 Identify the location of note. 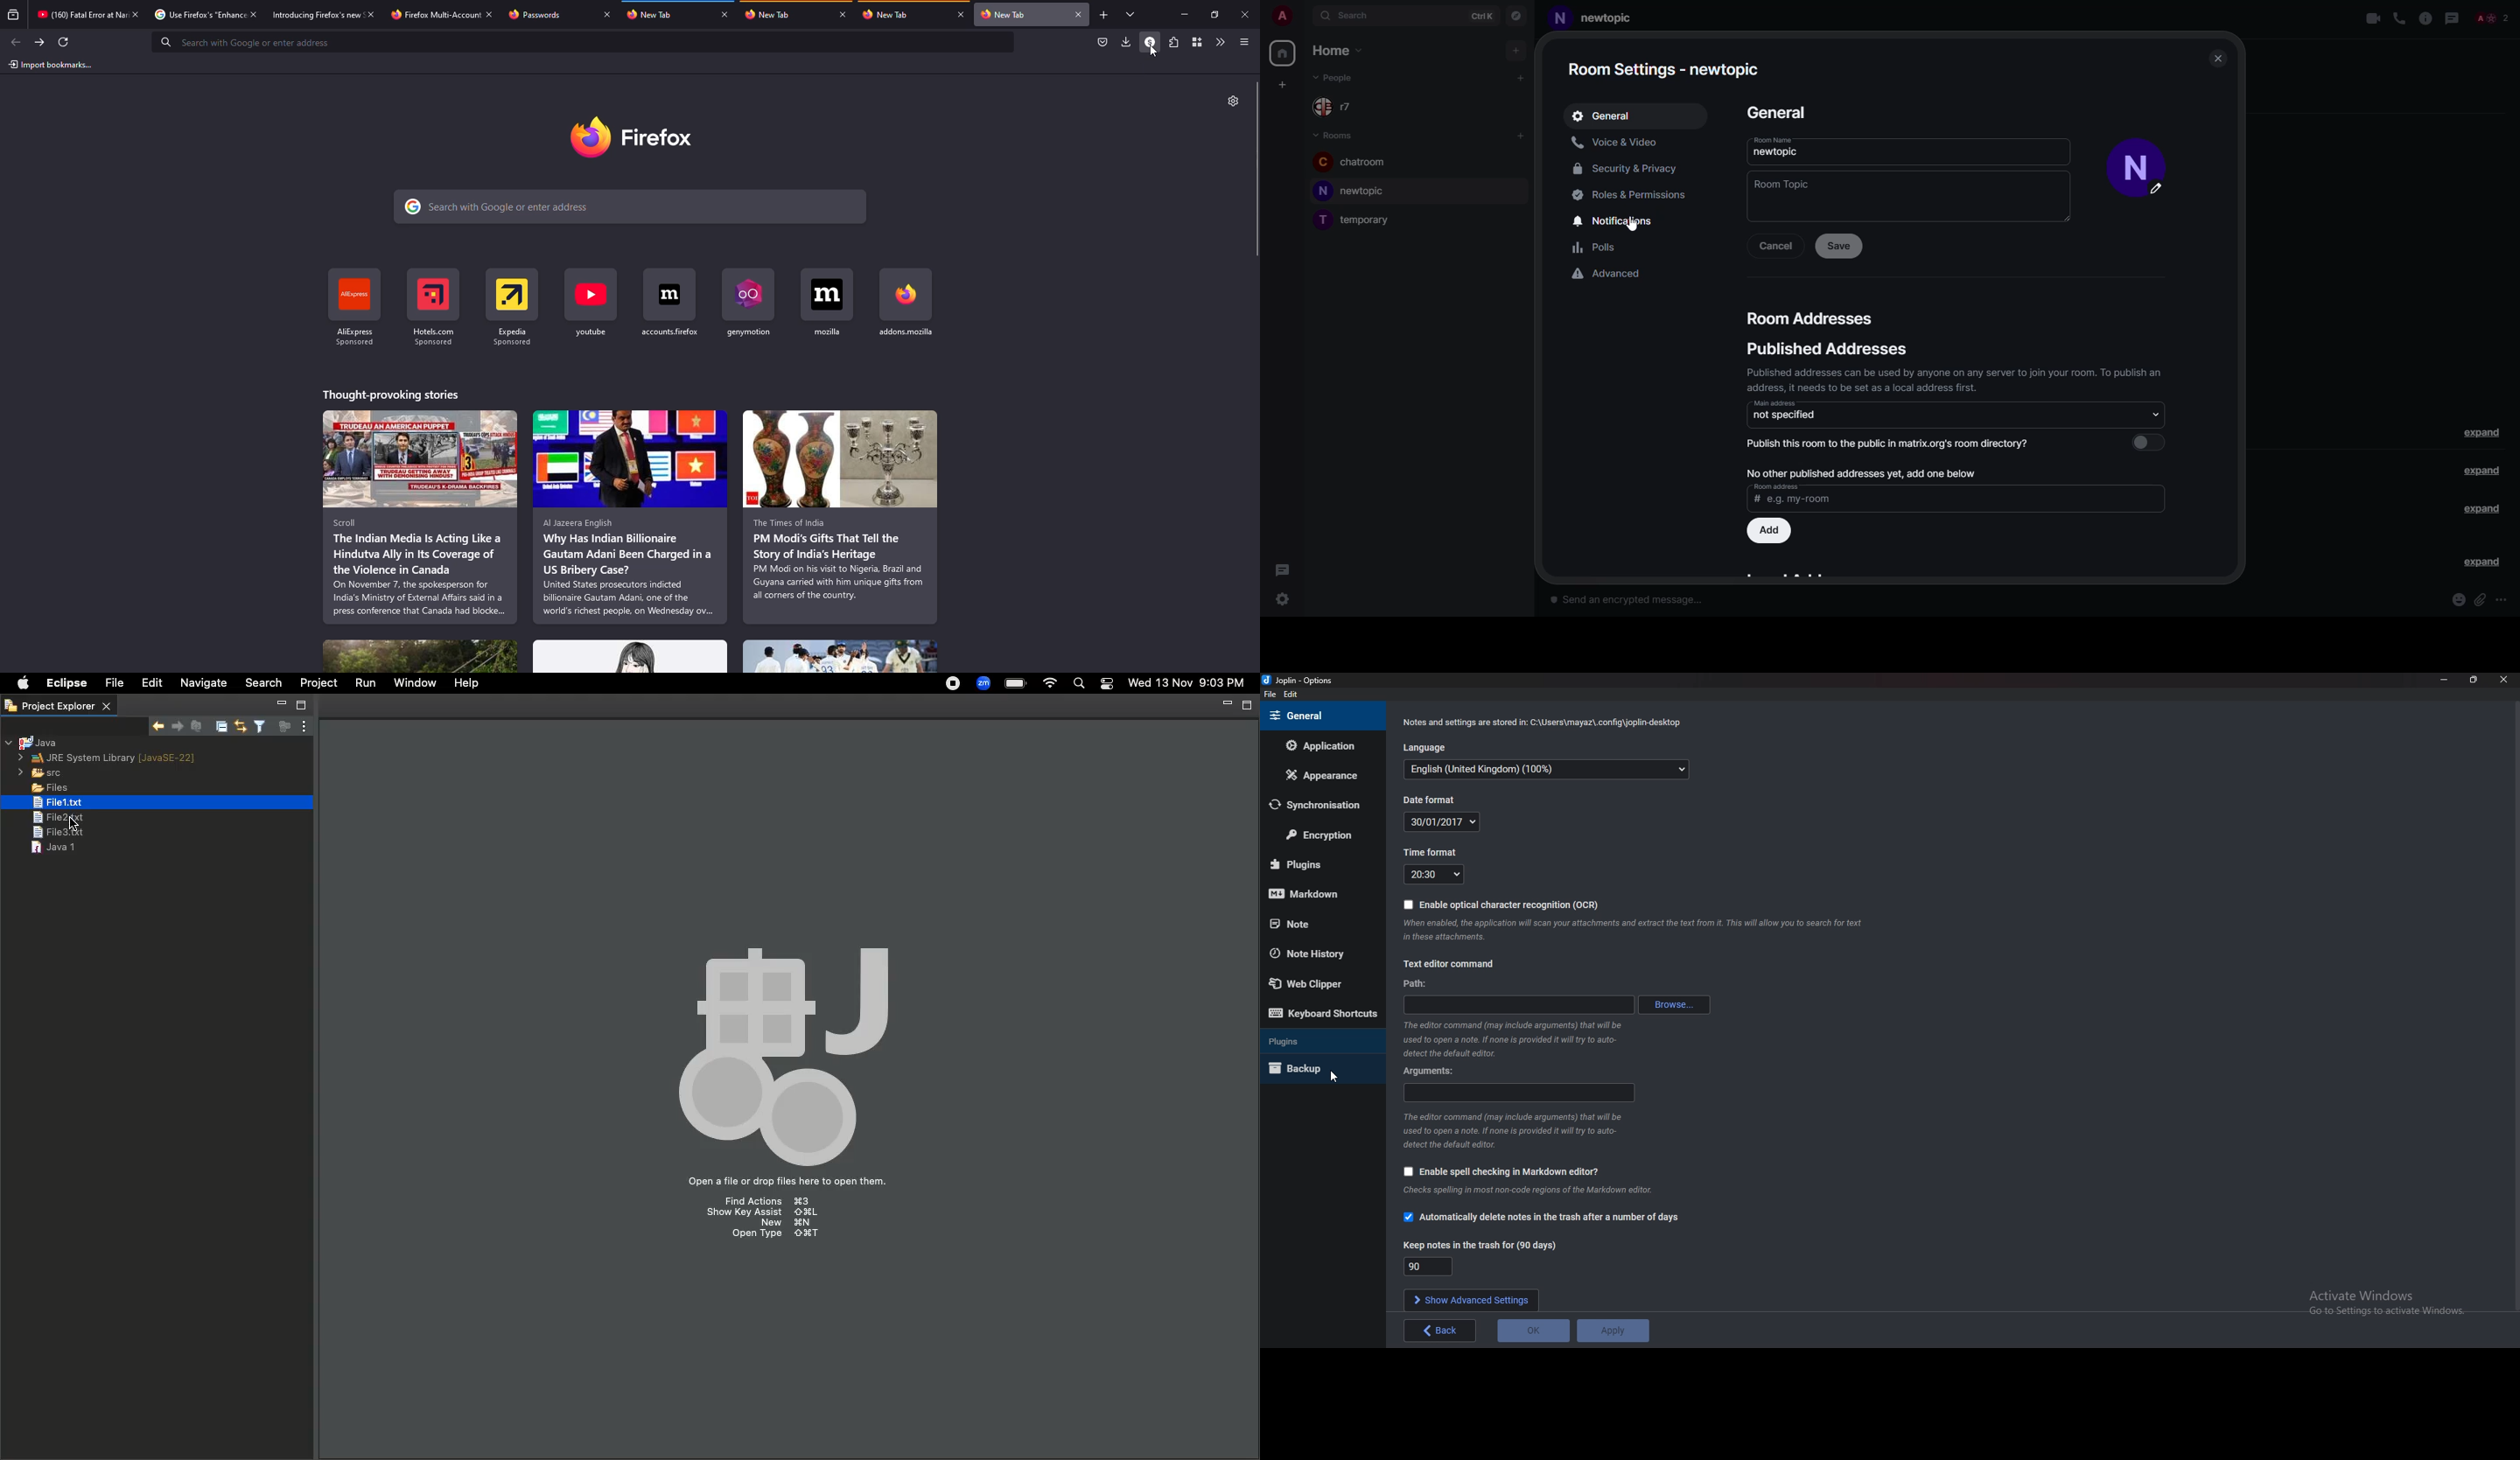
(1318, 923).